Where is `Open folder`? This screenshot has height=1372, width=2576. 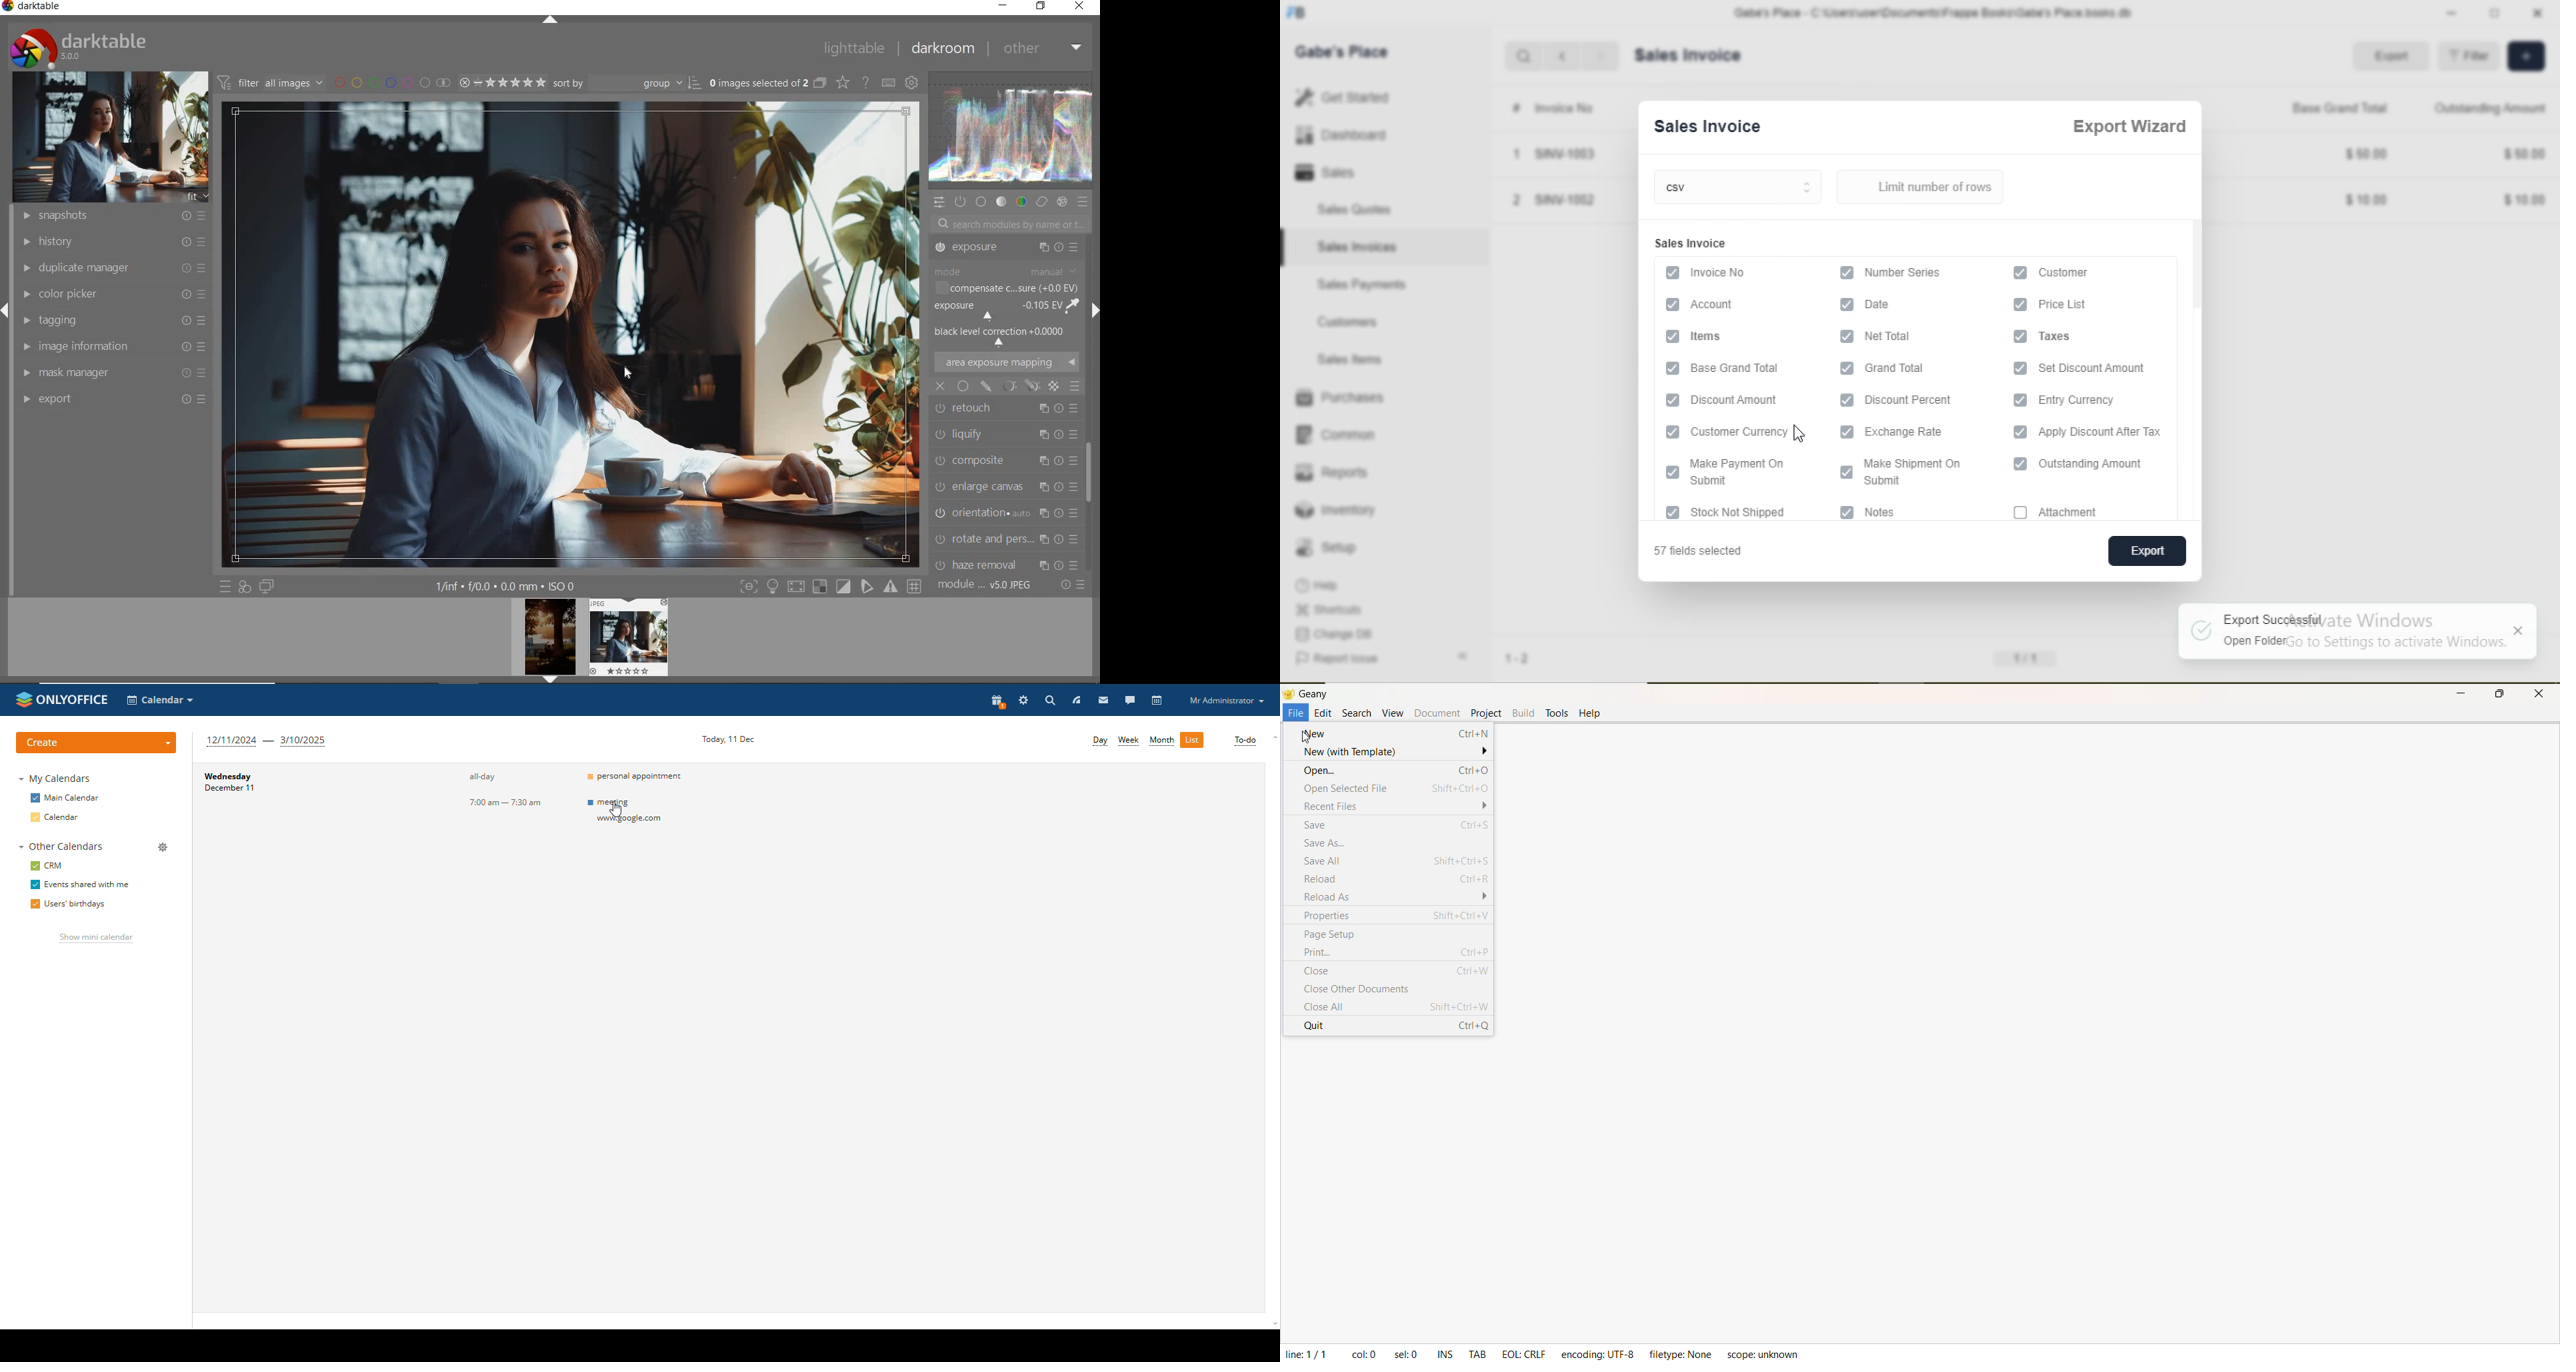 Open folder is located at coordinates (2258, 642).